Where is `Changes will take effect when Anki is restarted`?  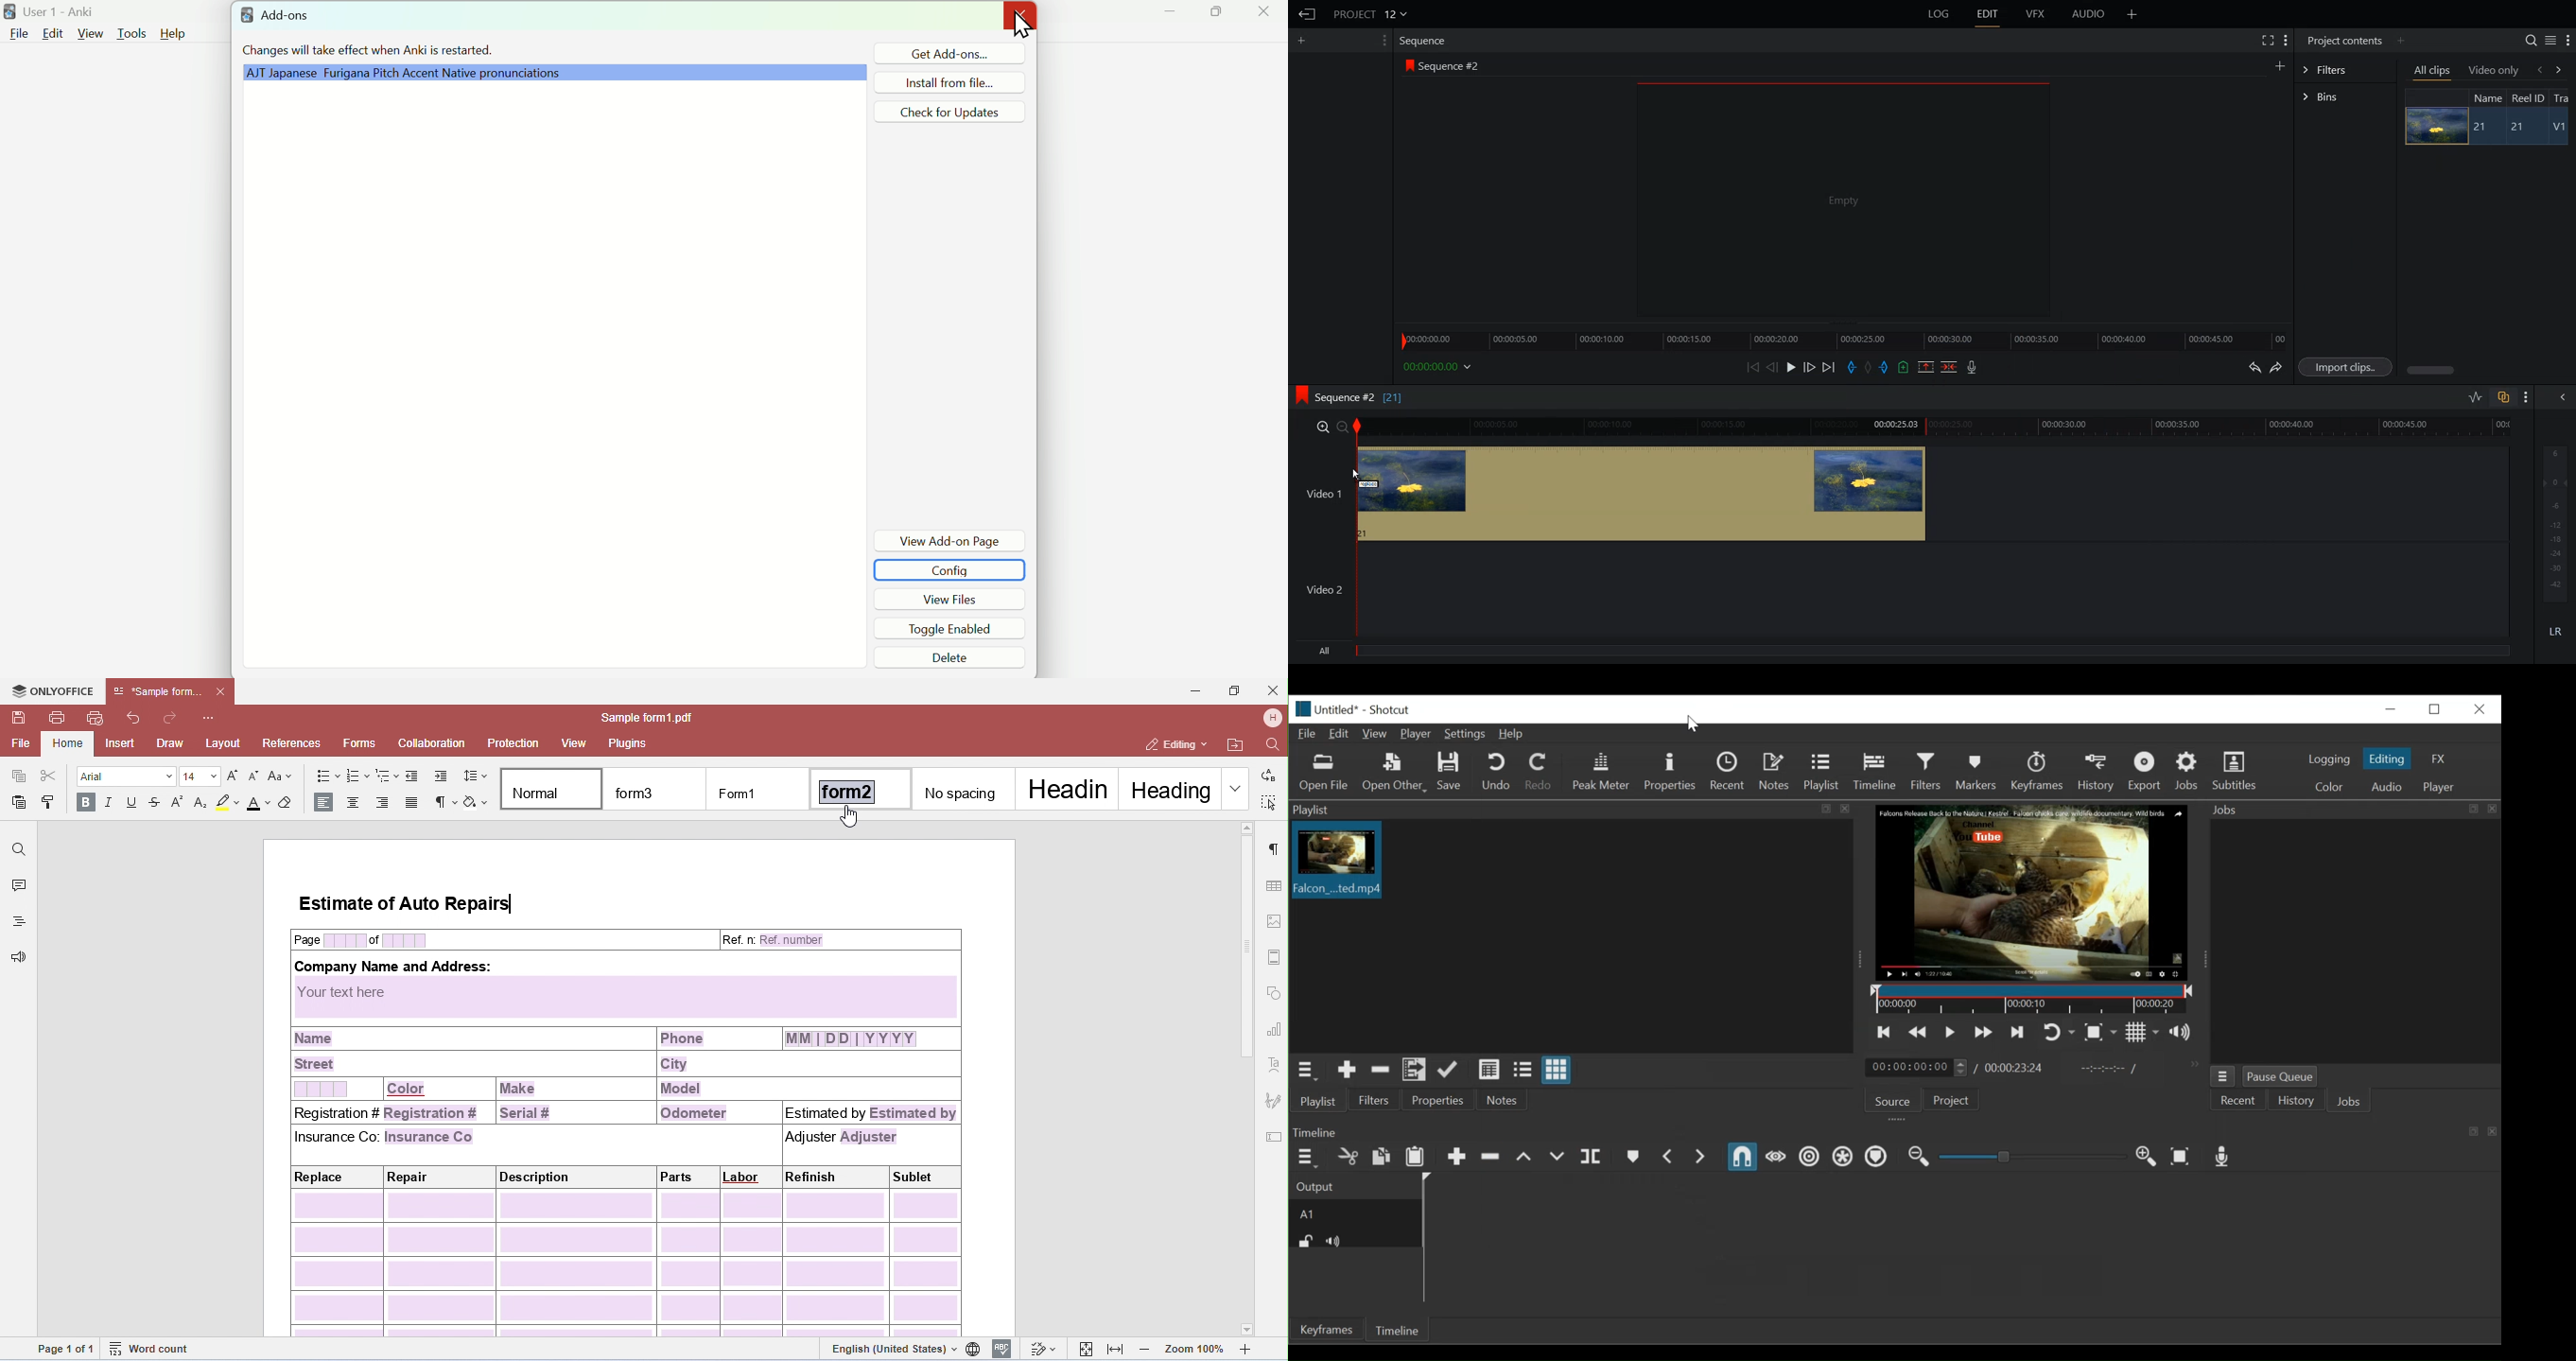 Changes will take effect when Anki is restarted is located at coordinates (375, 52).